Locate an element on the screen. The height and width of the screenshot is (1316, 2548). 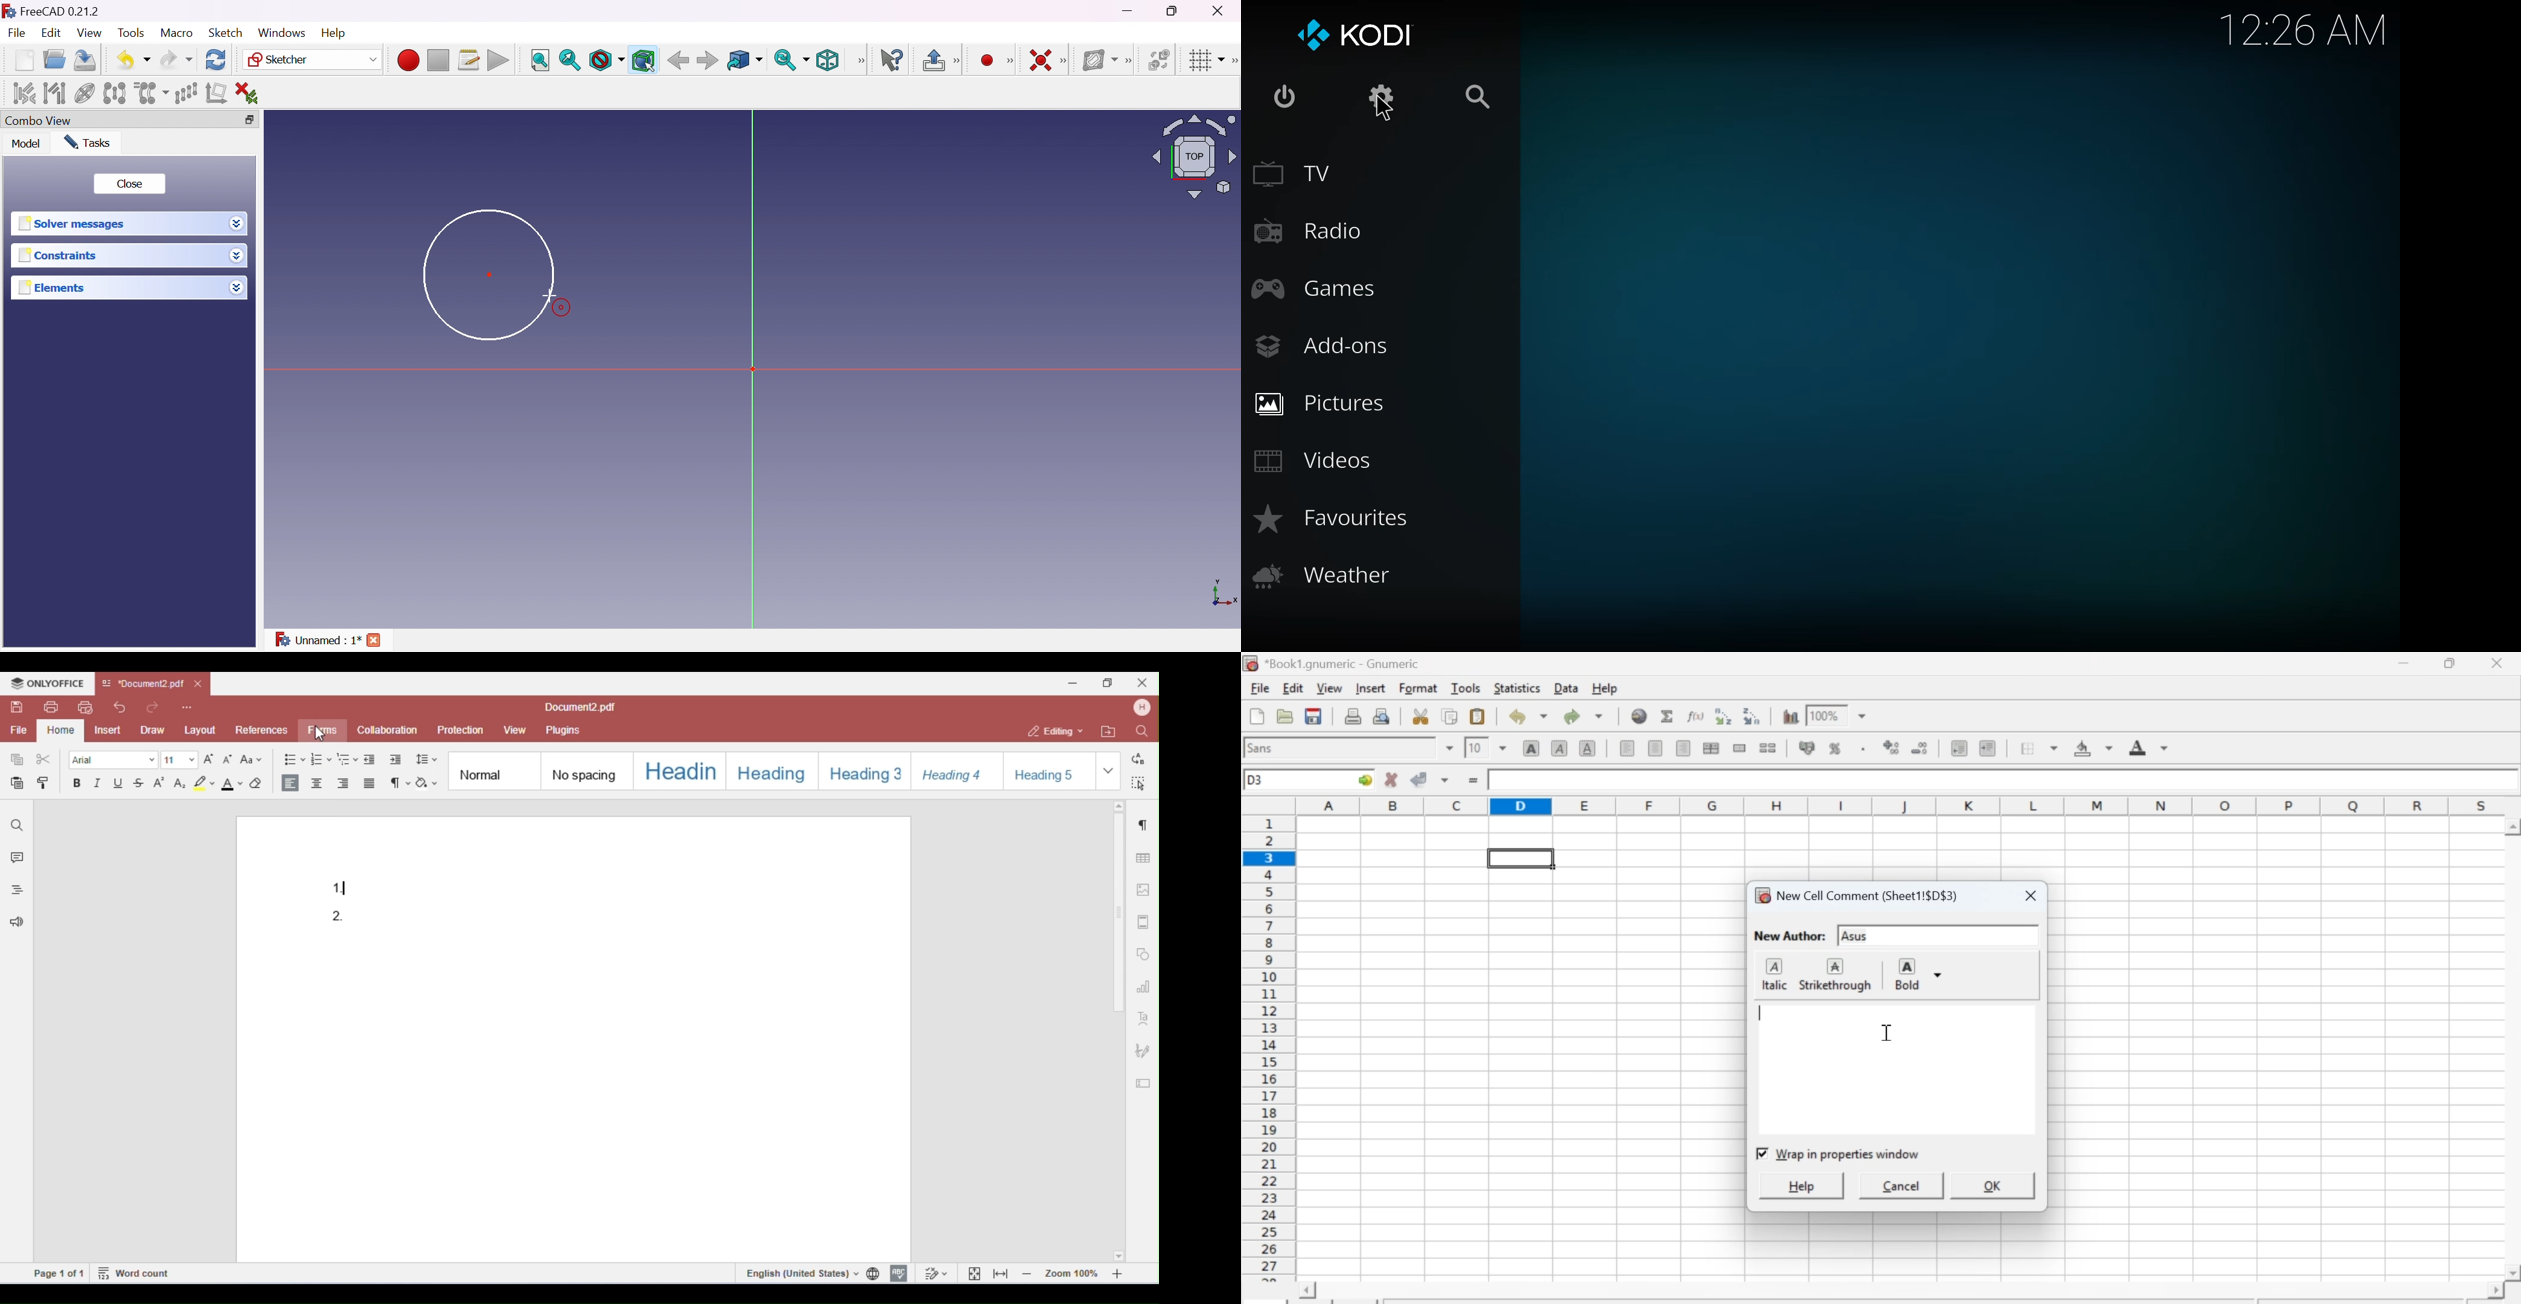
Execute macro is located at coordinates (499, 61).